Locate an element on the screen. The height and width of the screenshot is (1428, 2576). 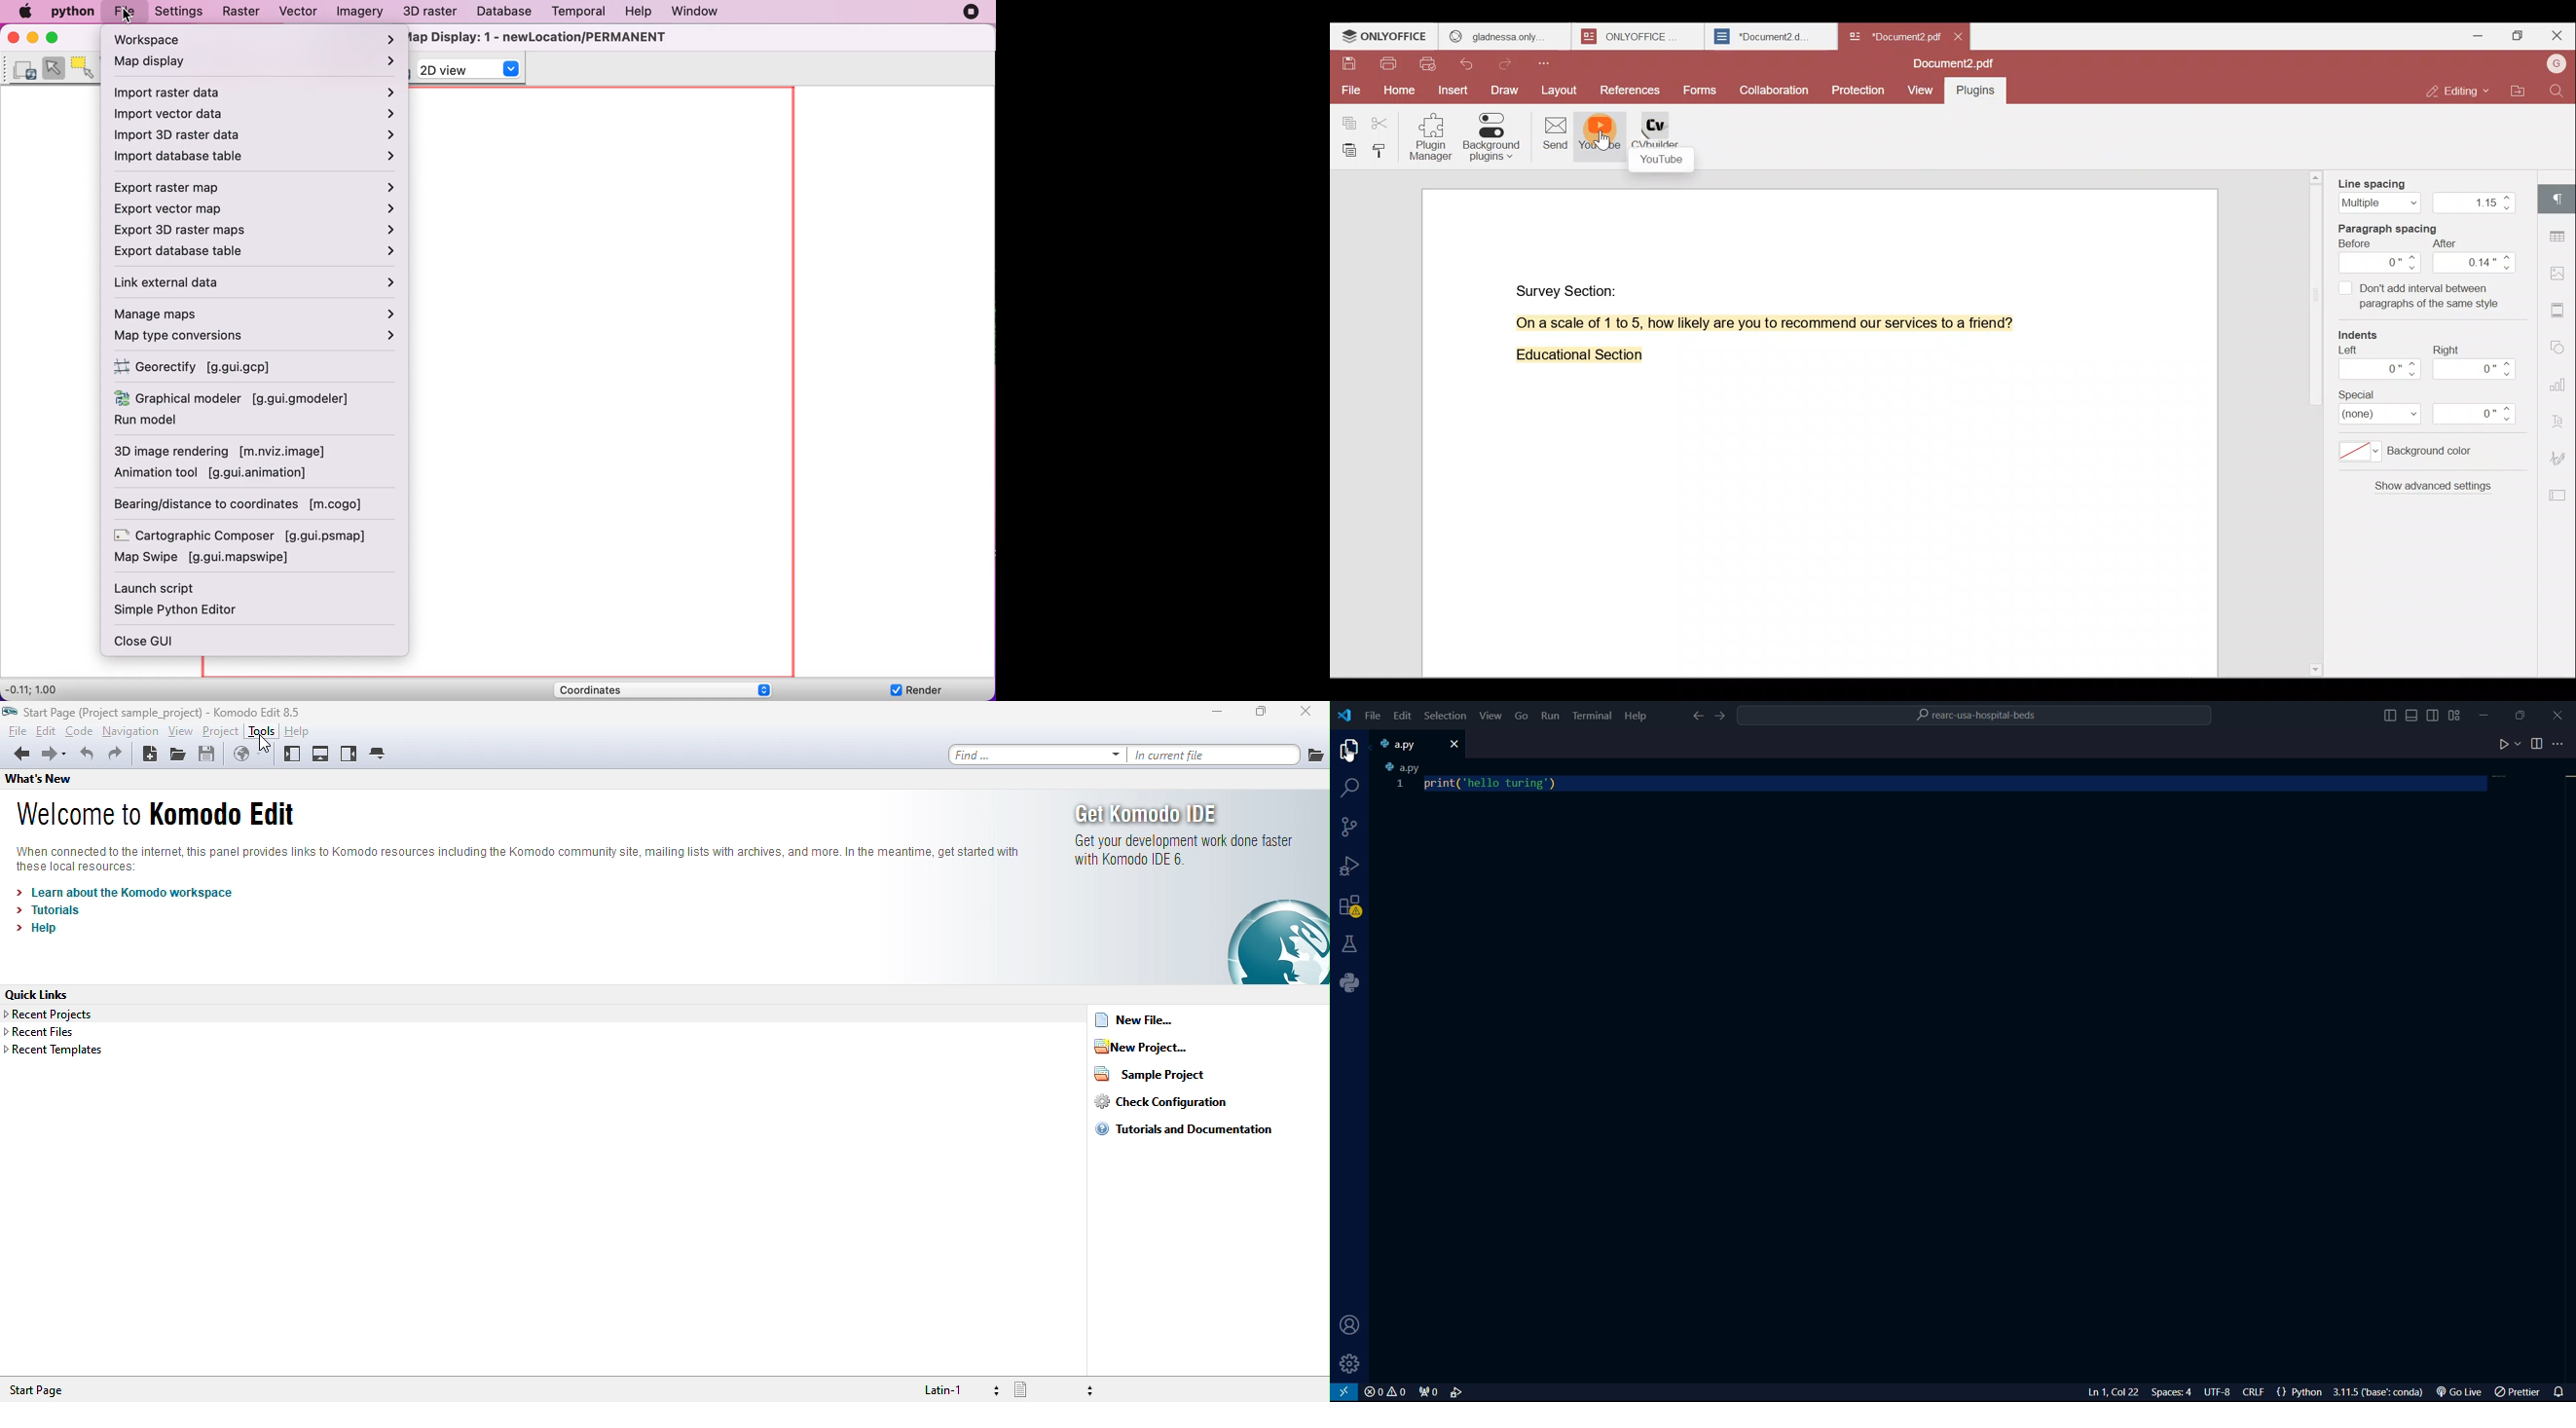
Open file location is located at coordinates (2518, 93).